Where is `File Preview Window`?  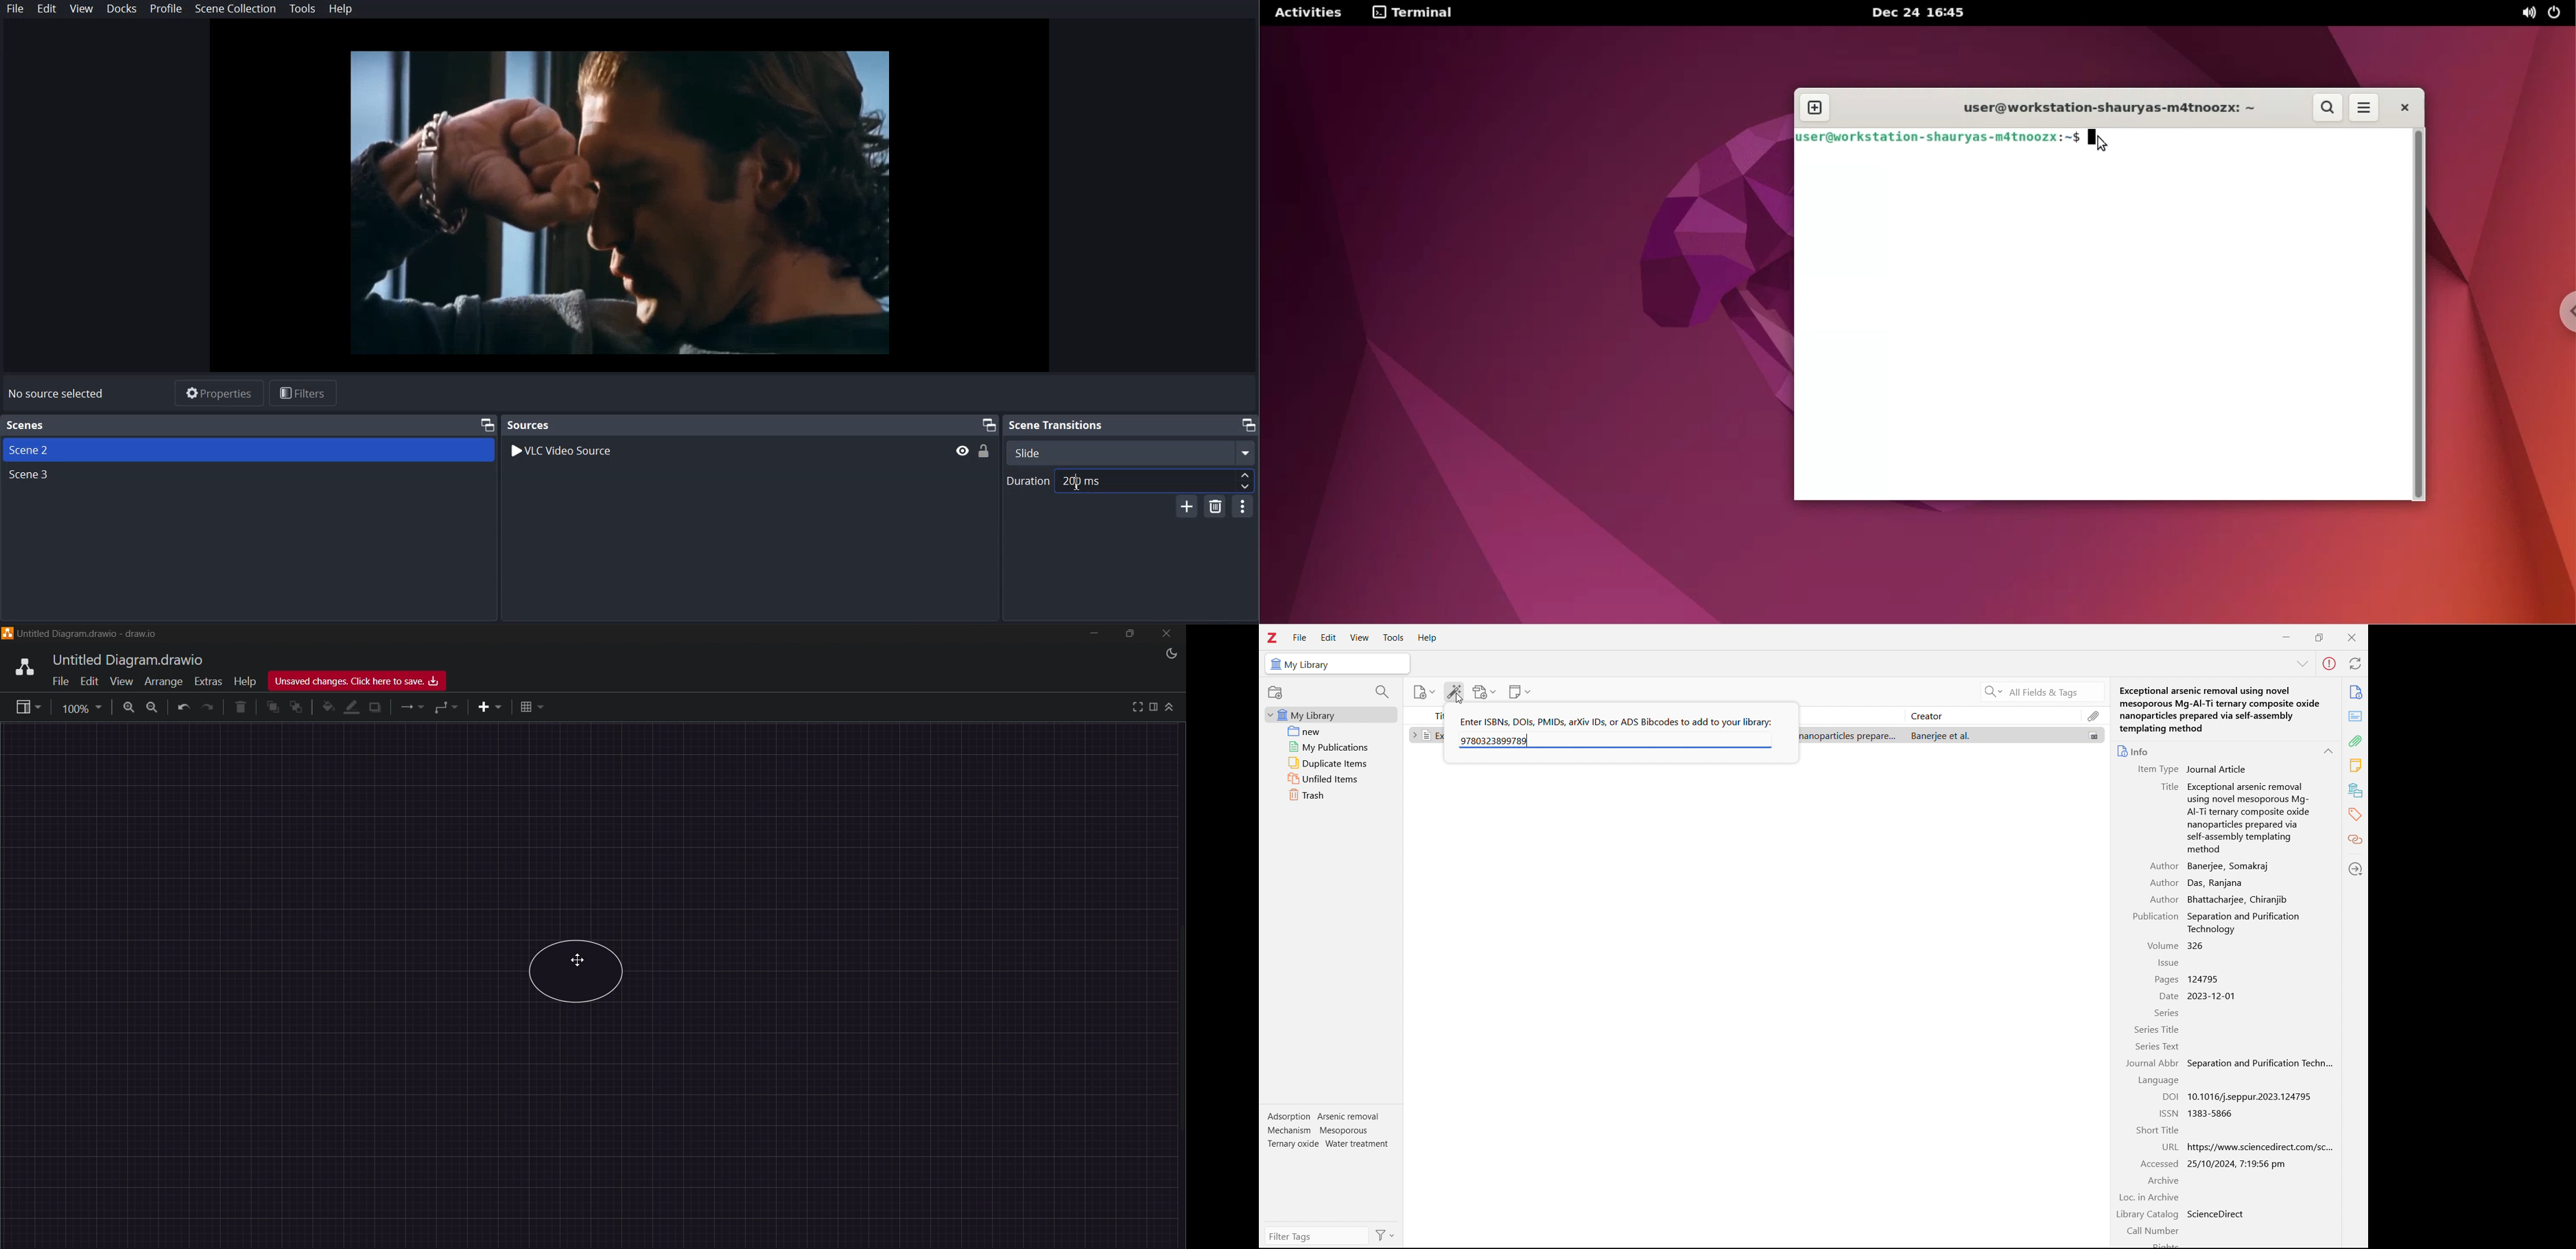 File Preview Window is located at coordinates (618, 203).